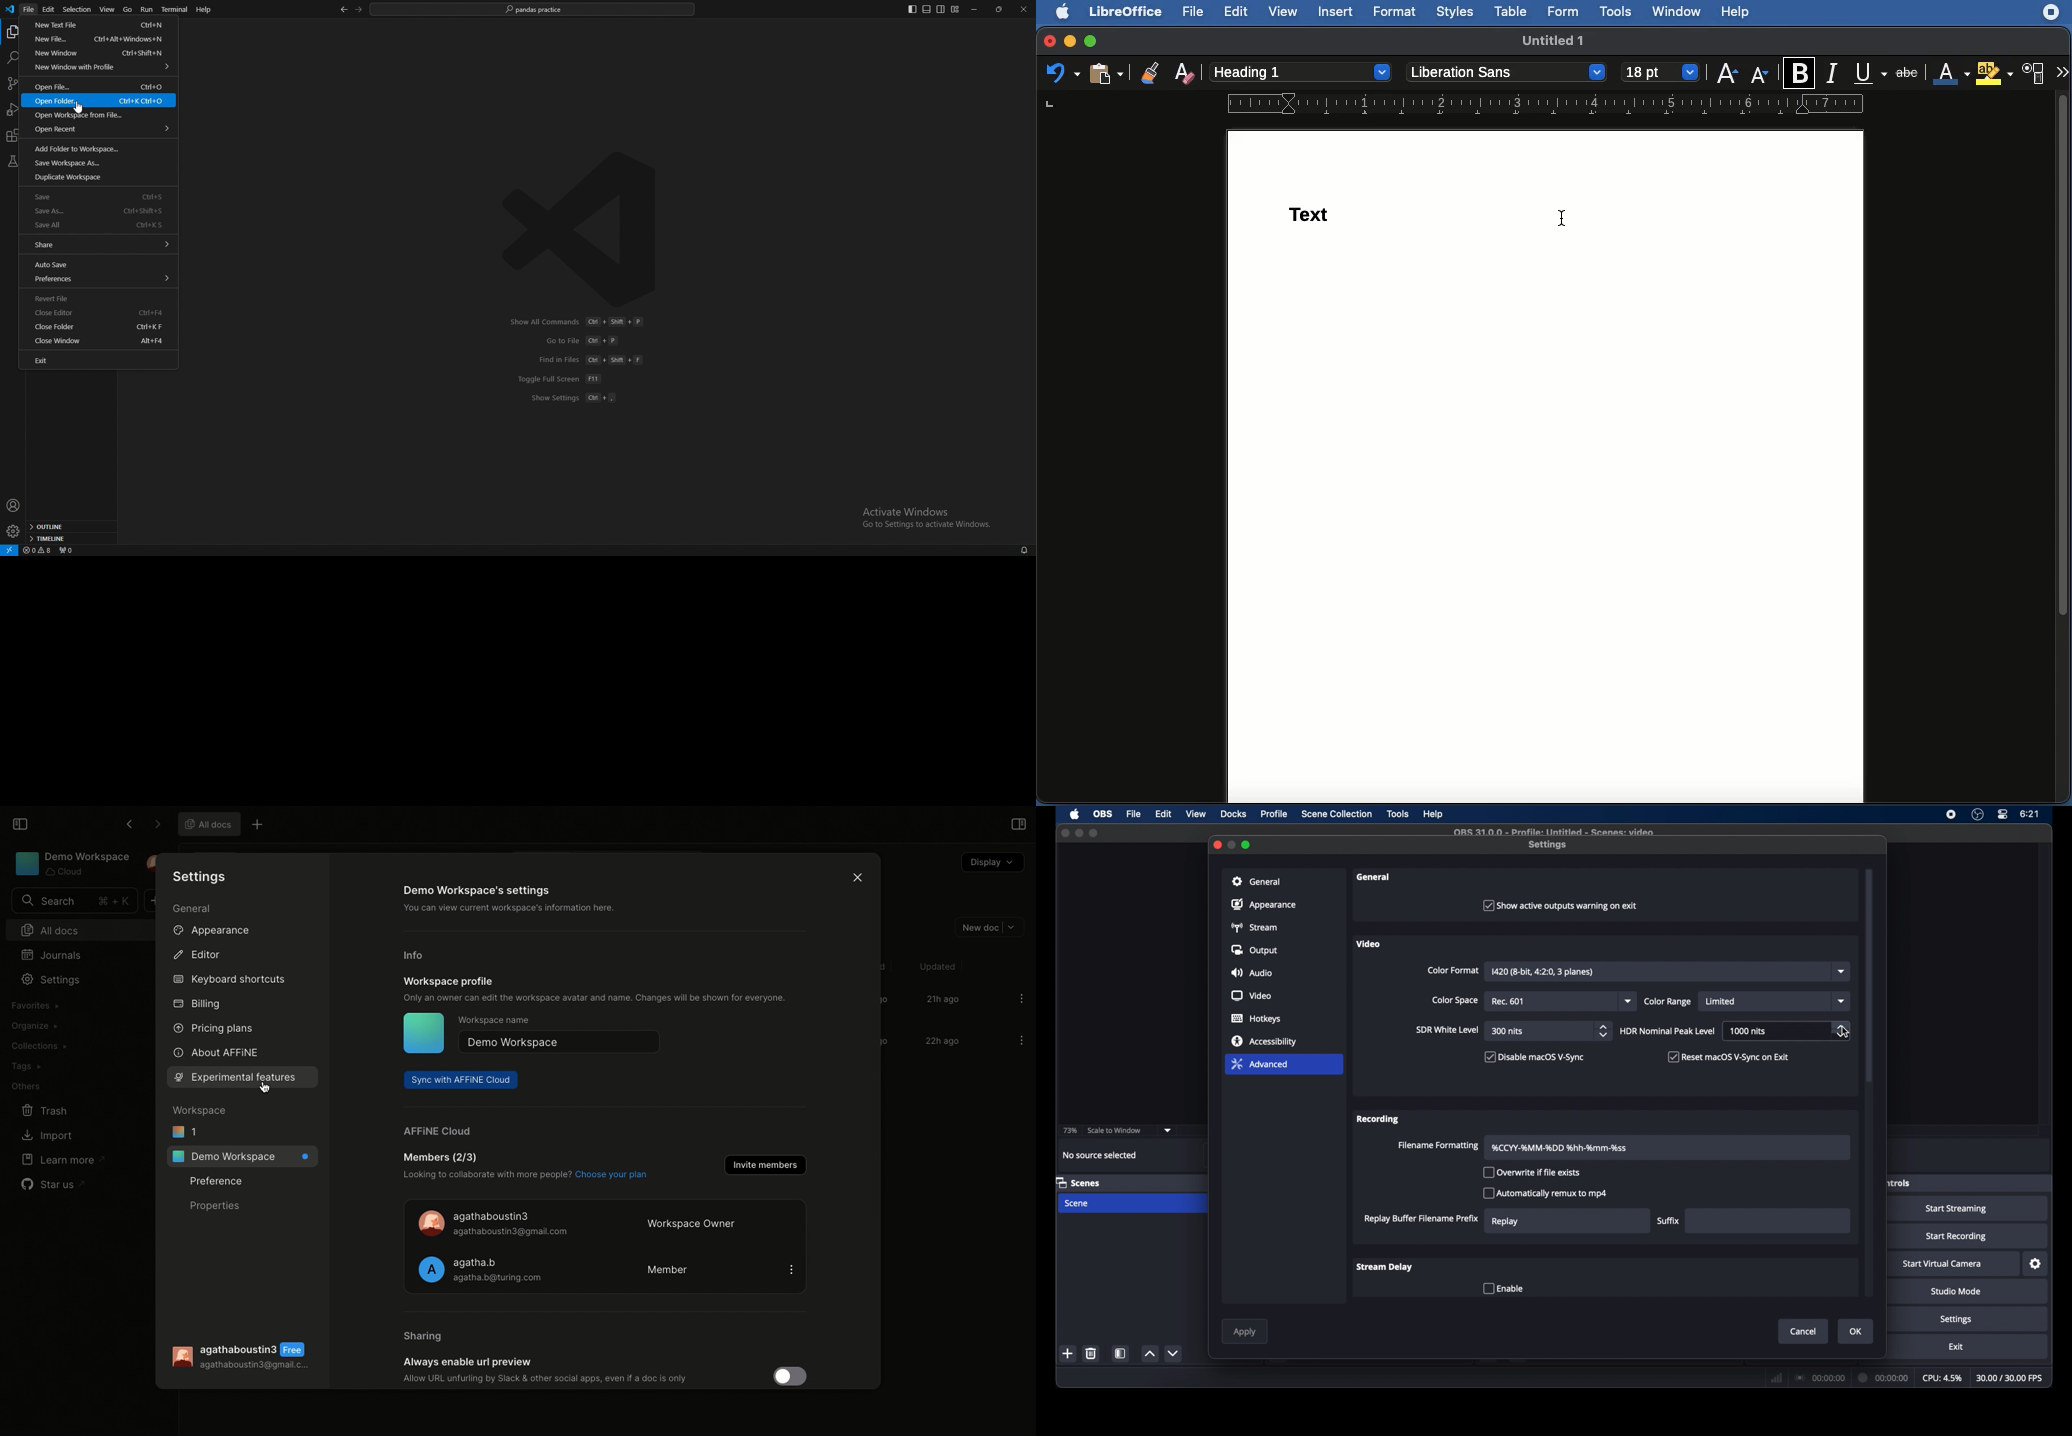 Image resolution: width=2072 pixels, height=1456 pixels. I want to click on minimize, so click(1079, 833).